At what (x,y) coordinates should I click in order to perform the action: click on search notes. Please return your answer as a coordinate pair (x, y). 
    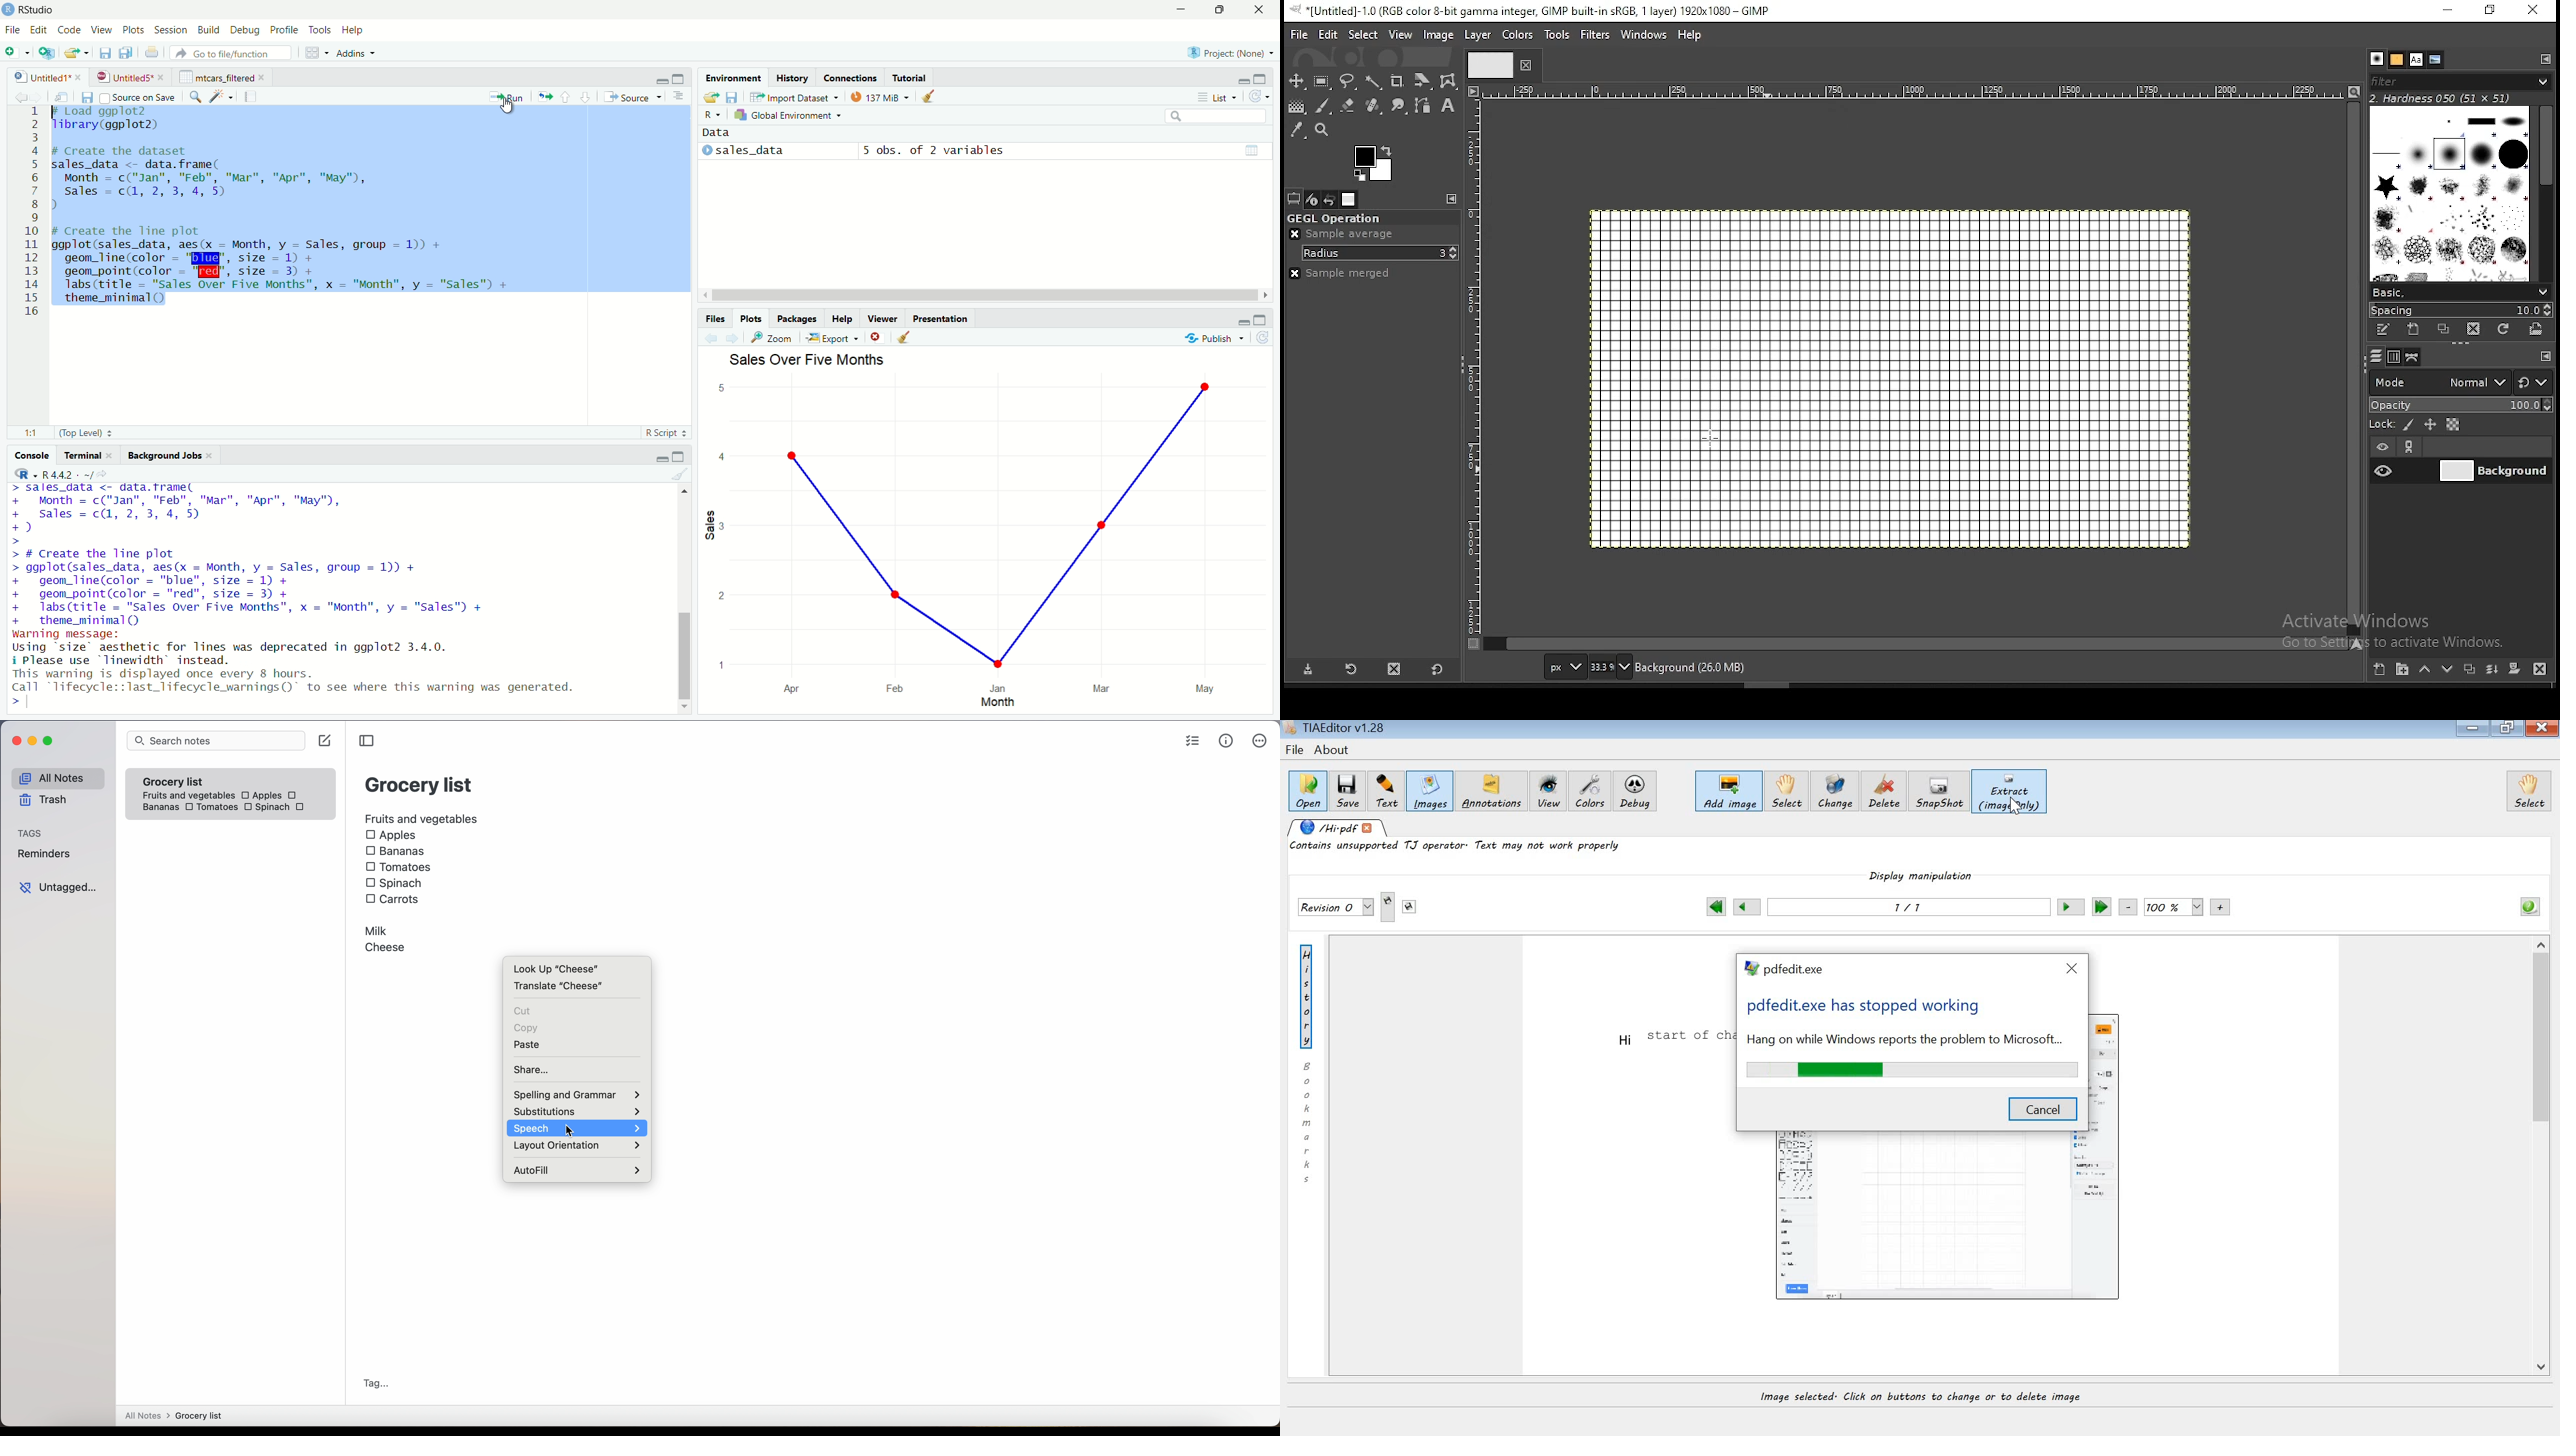
    Looking at the image, I should click on (216, 741).